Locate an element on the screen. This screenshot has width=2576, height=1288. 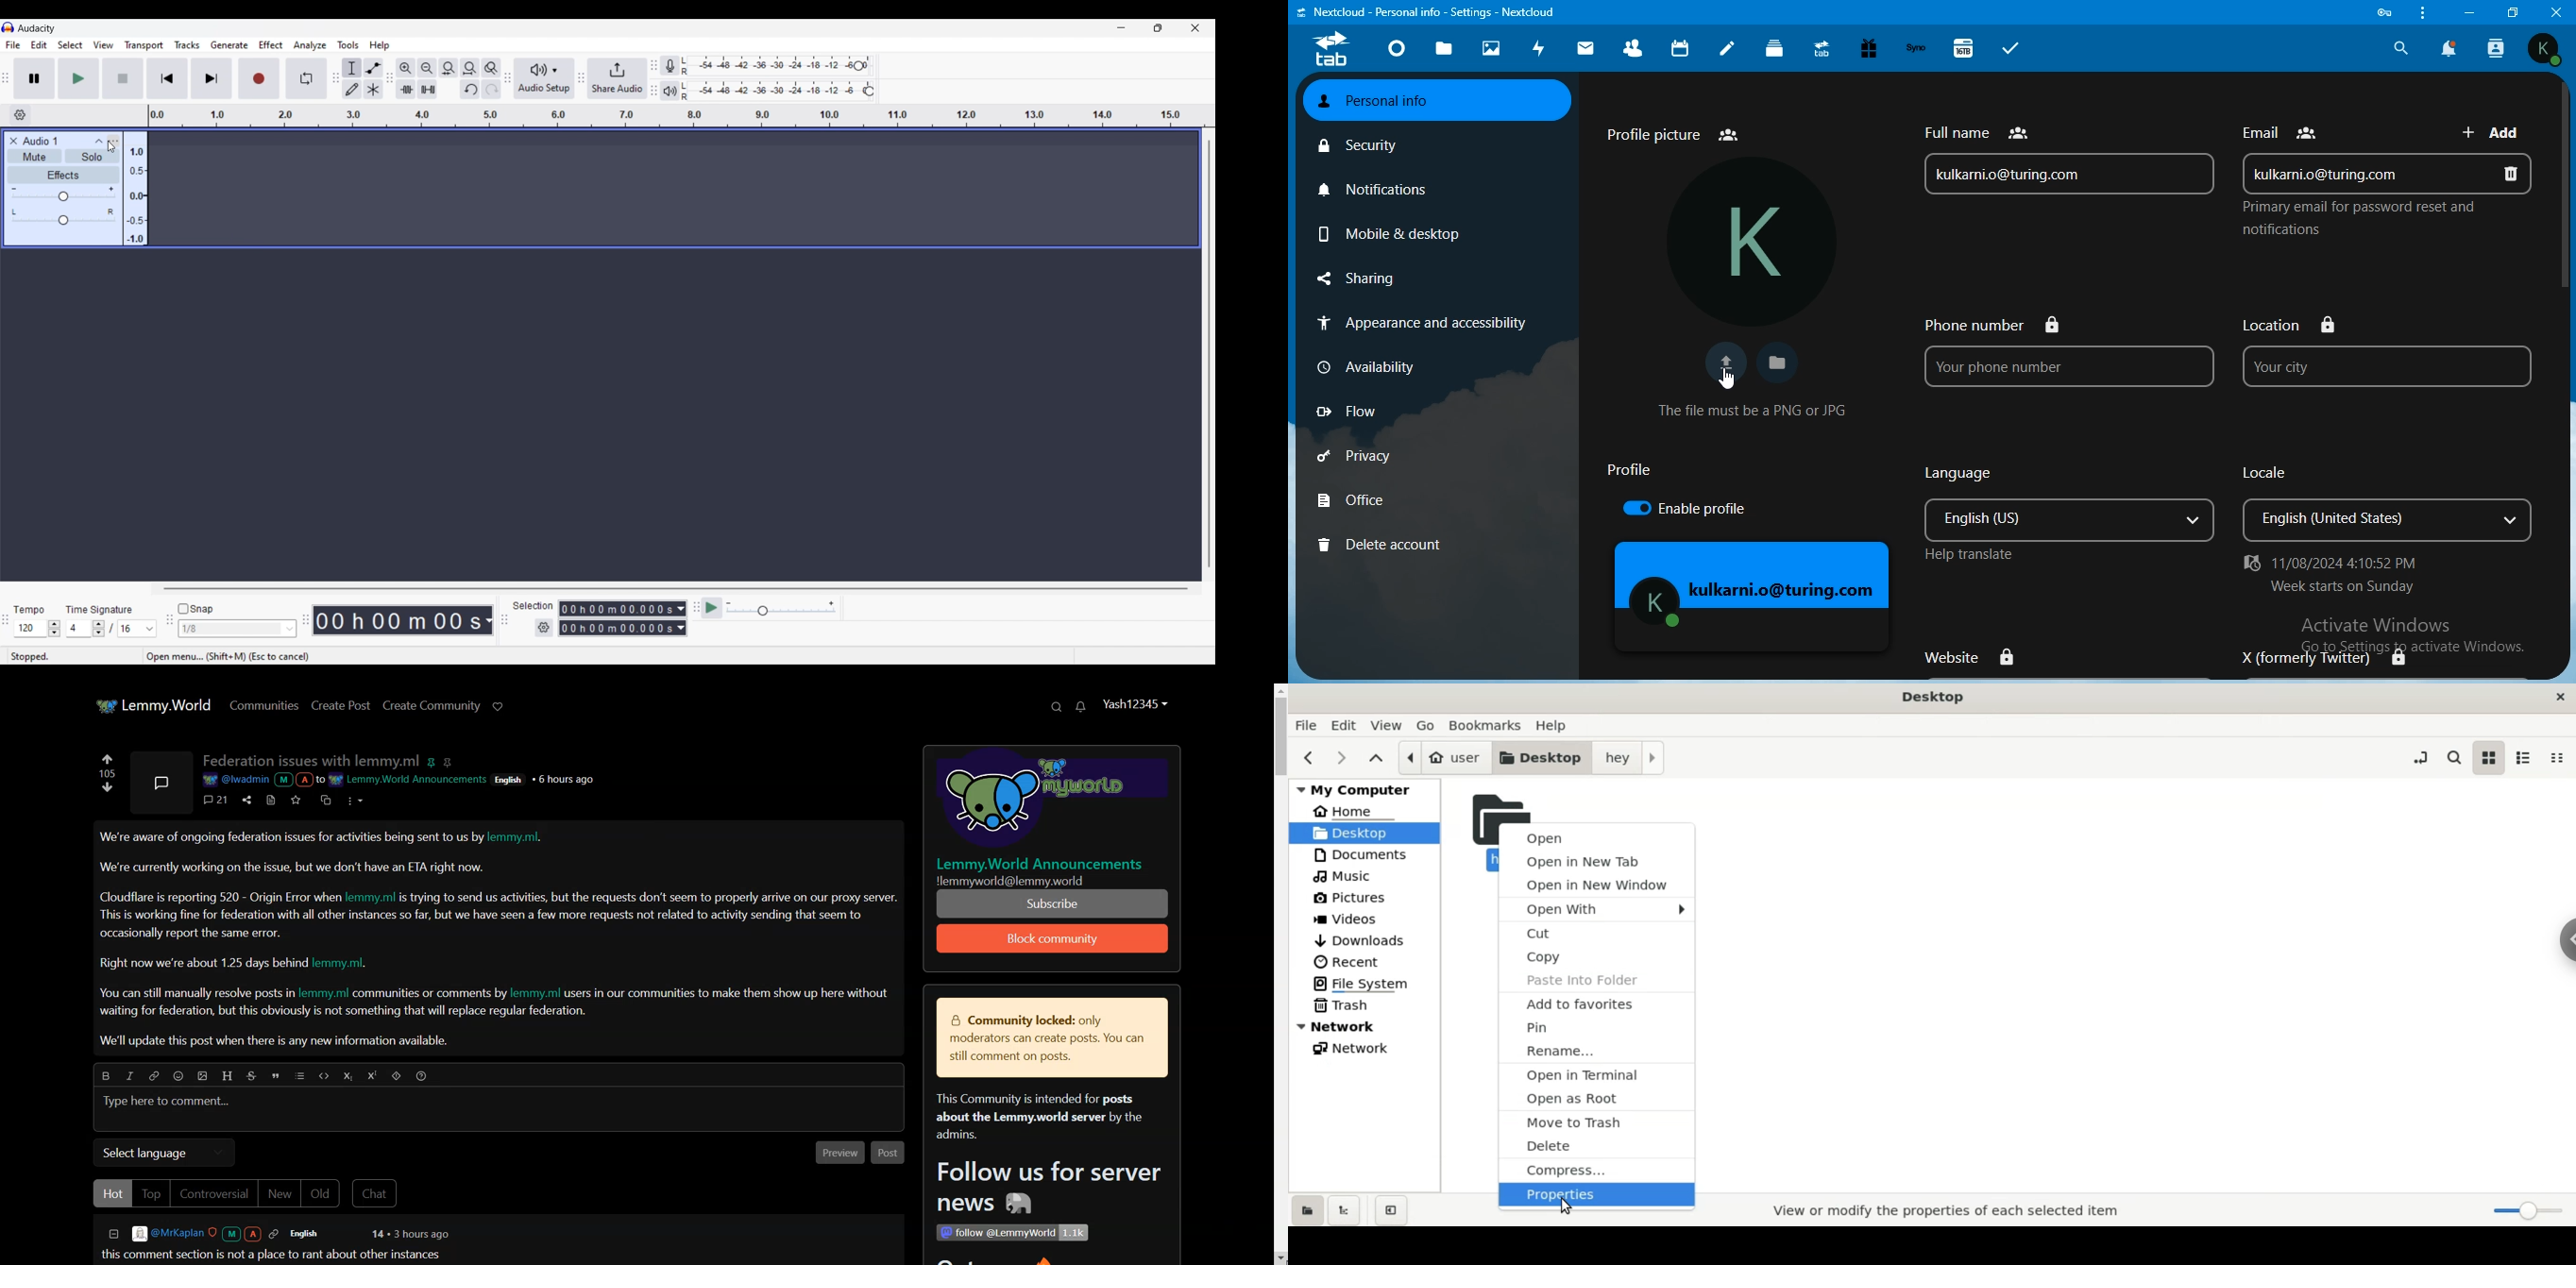
Top is located at coordinates (150, 1193).